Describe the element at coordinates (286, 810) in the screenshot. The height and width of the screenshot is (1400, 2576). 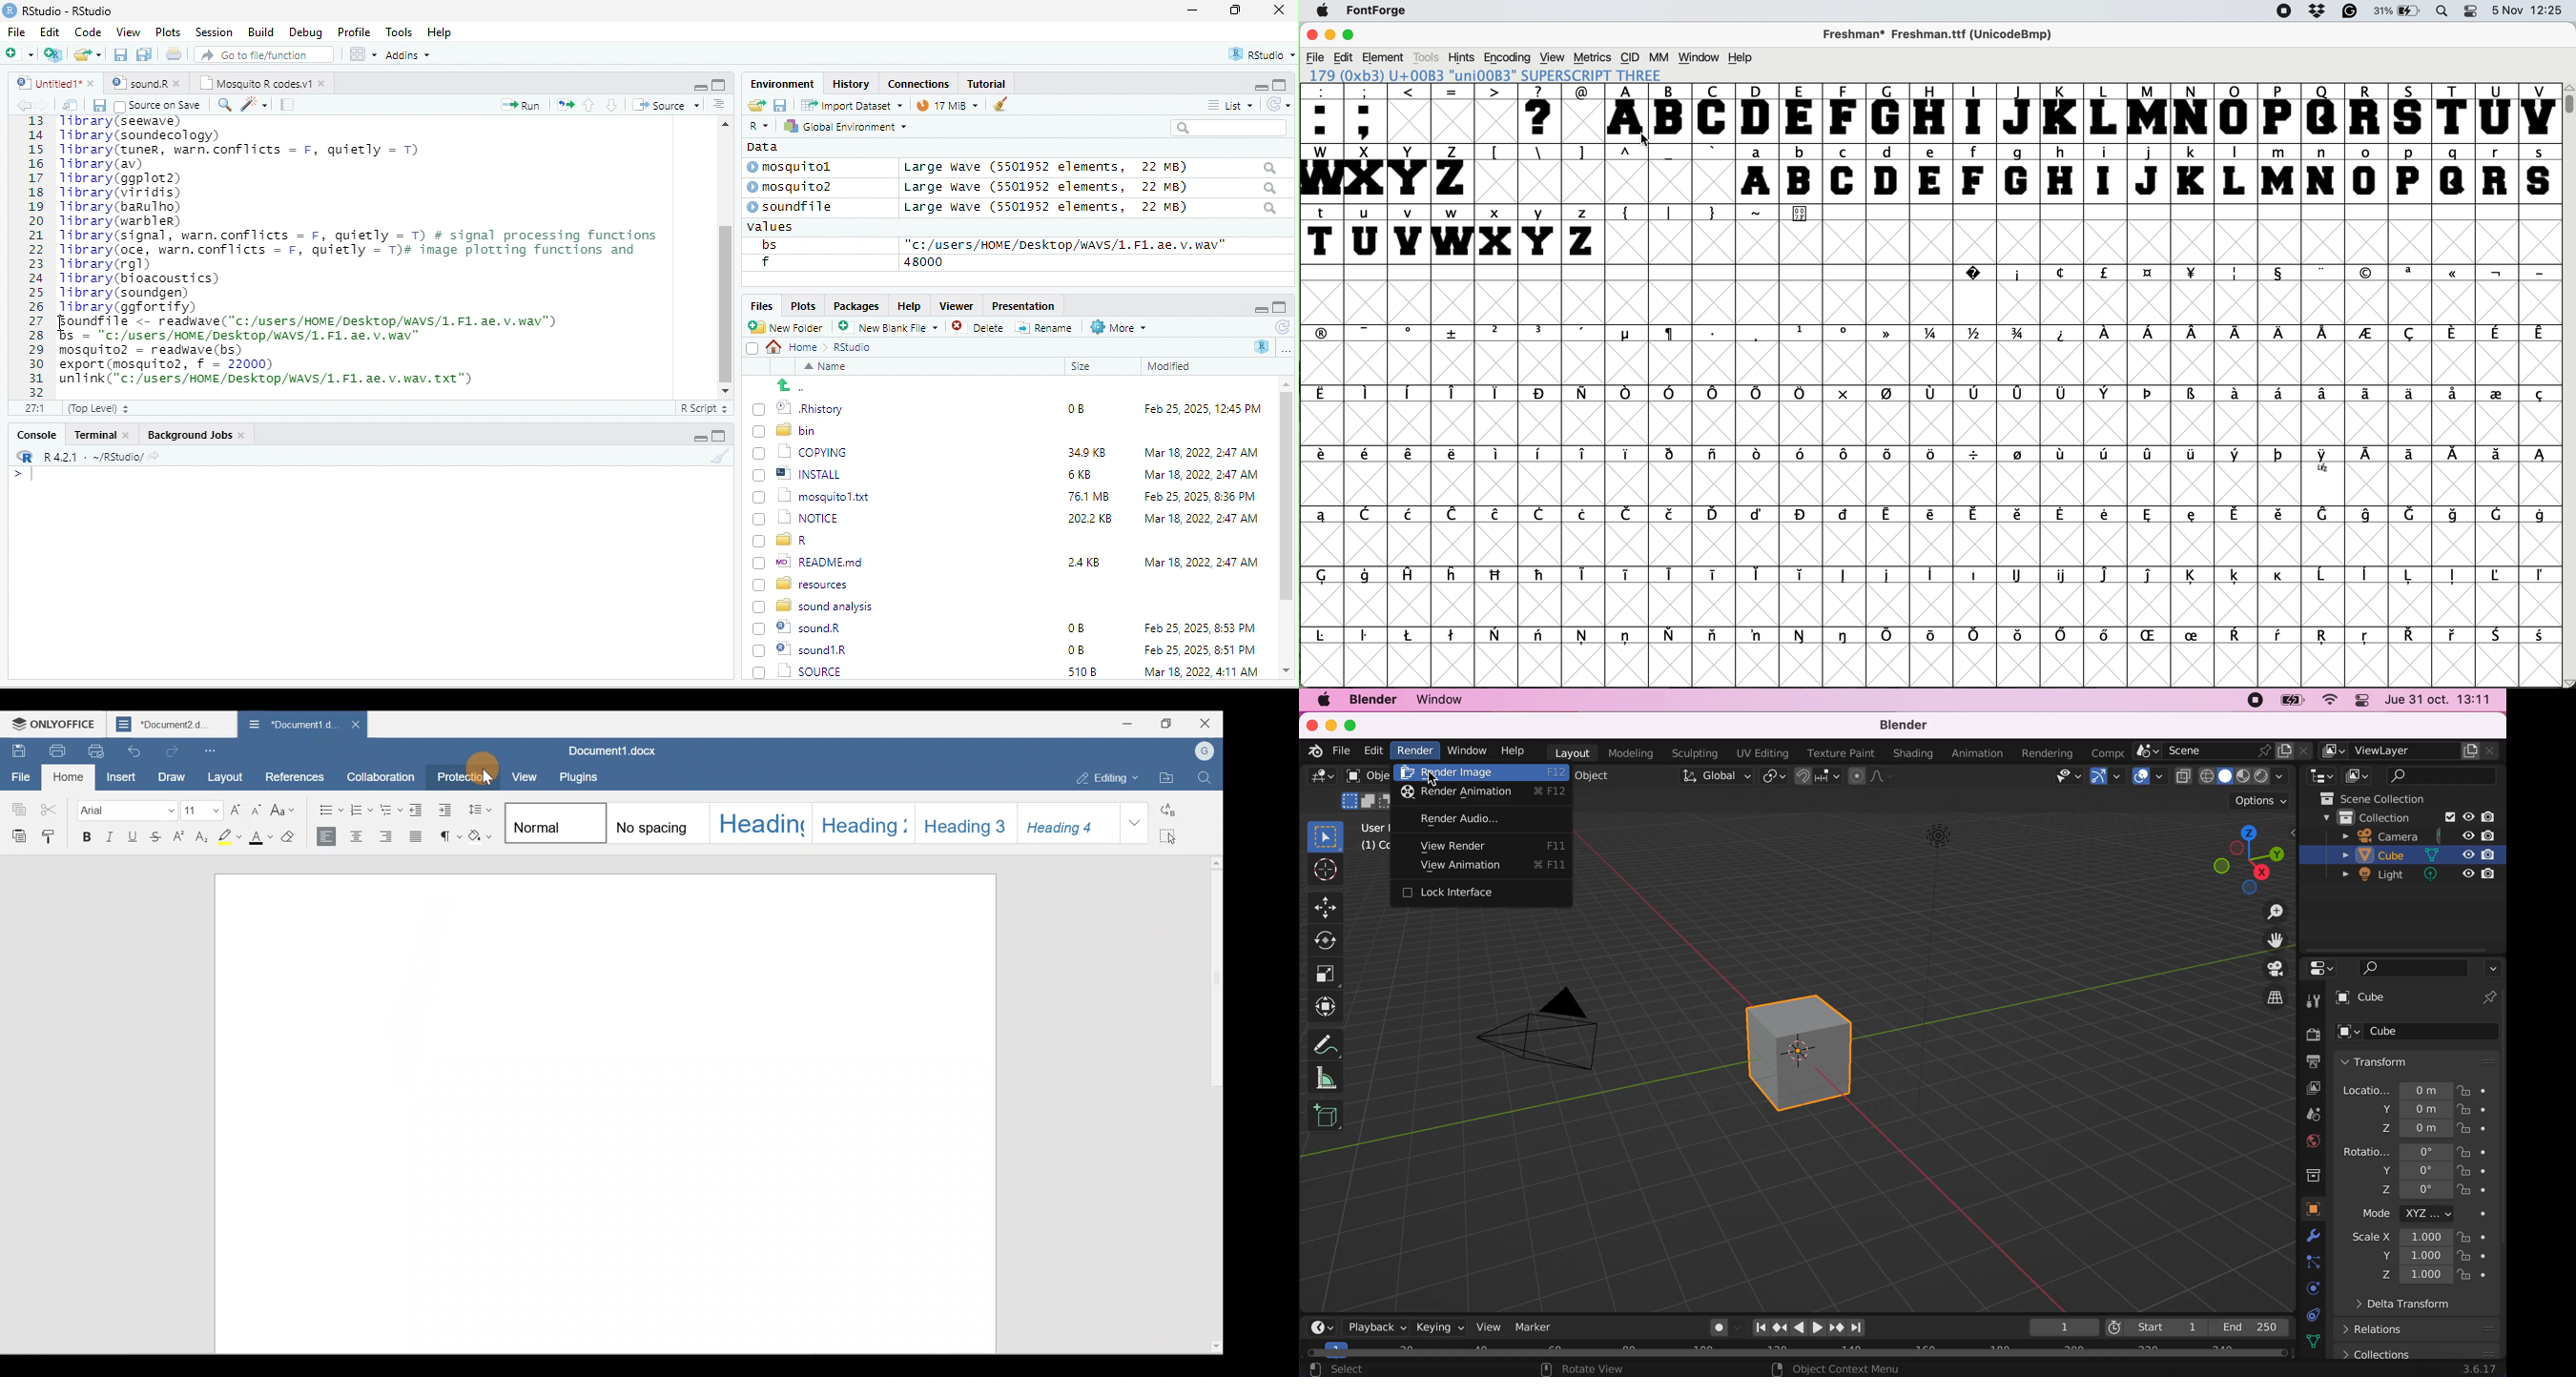
I see `Change case` at that location.